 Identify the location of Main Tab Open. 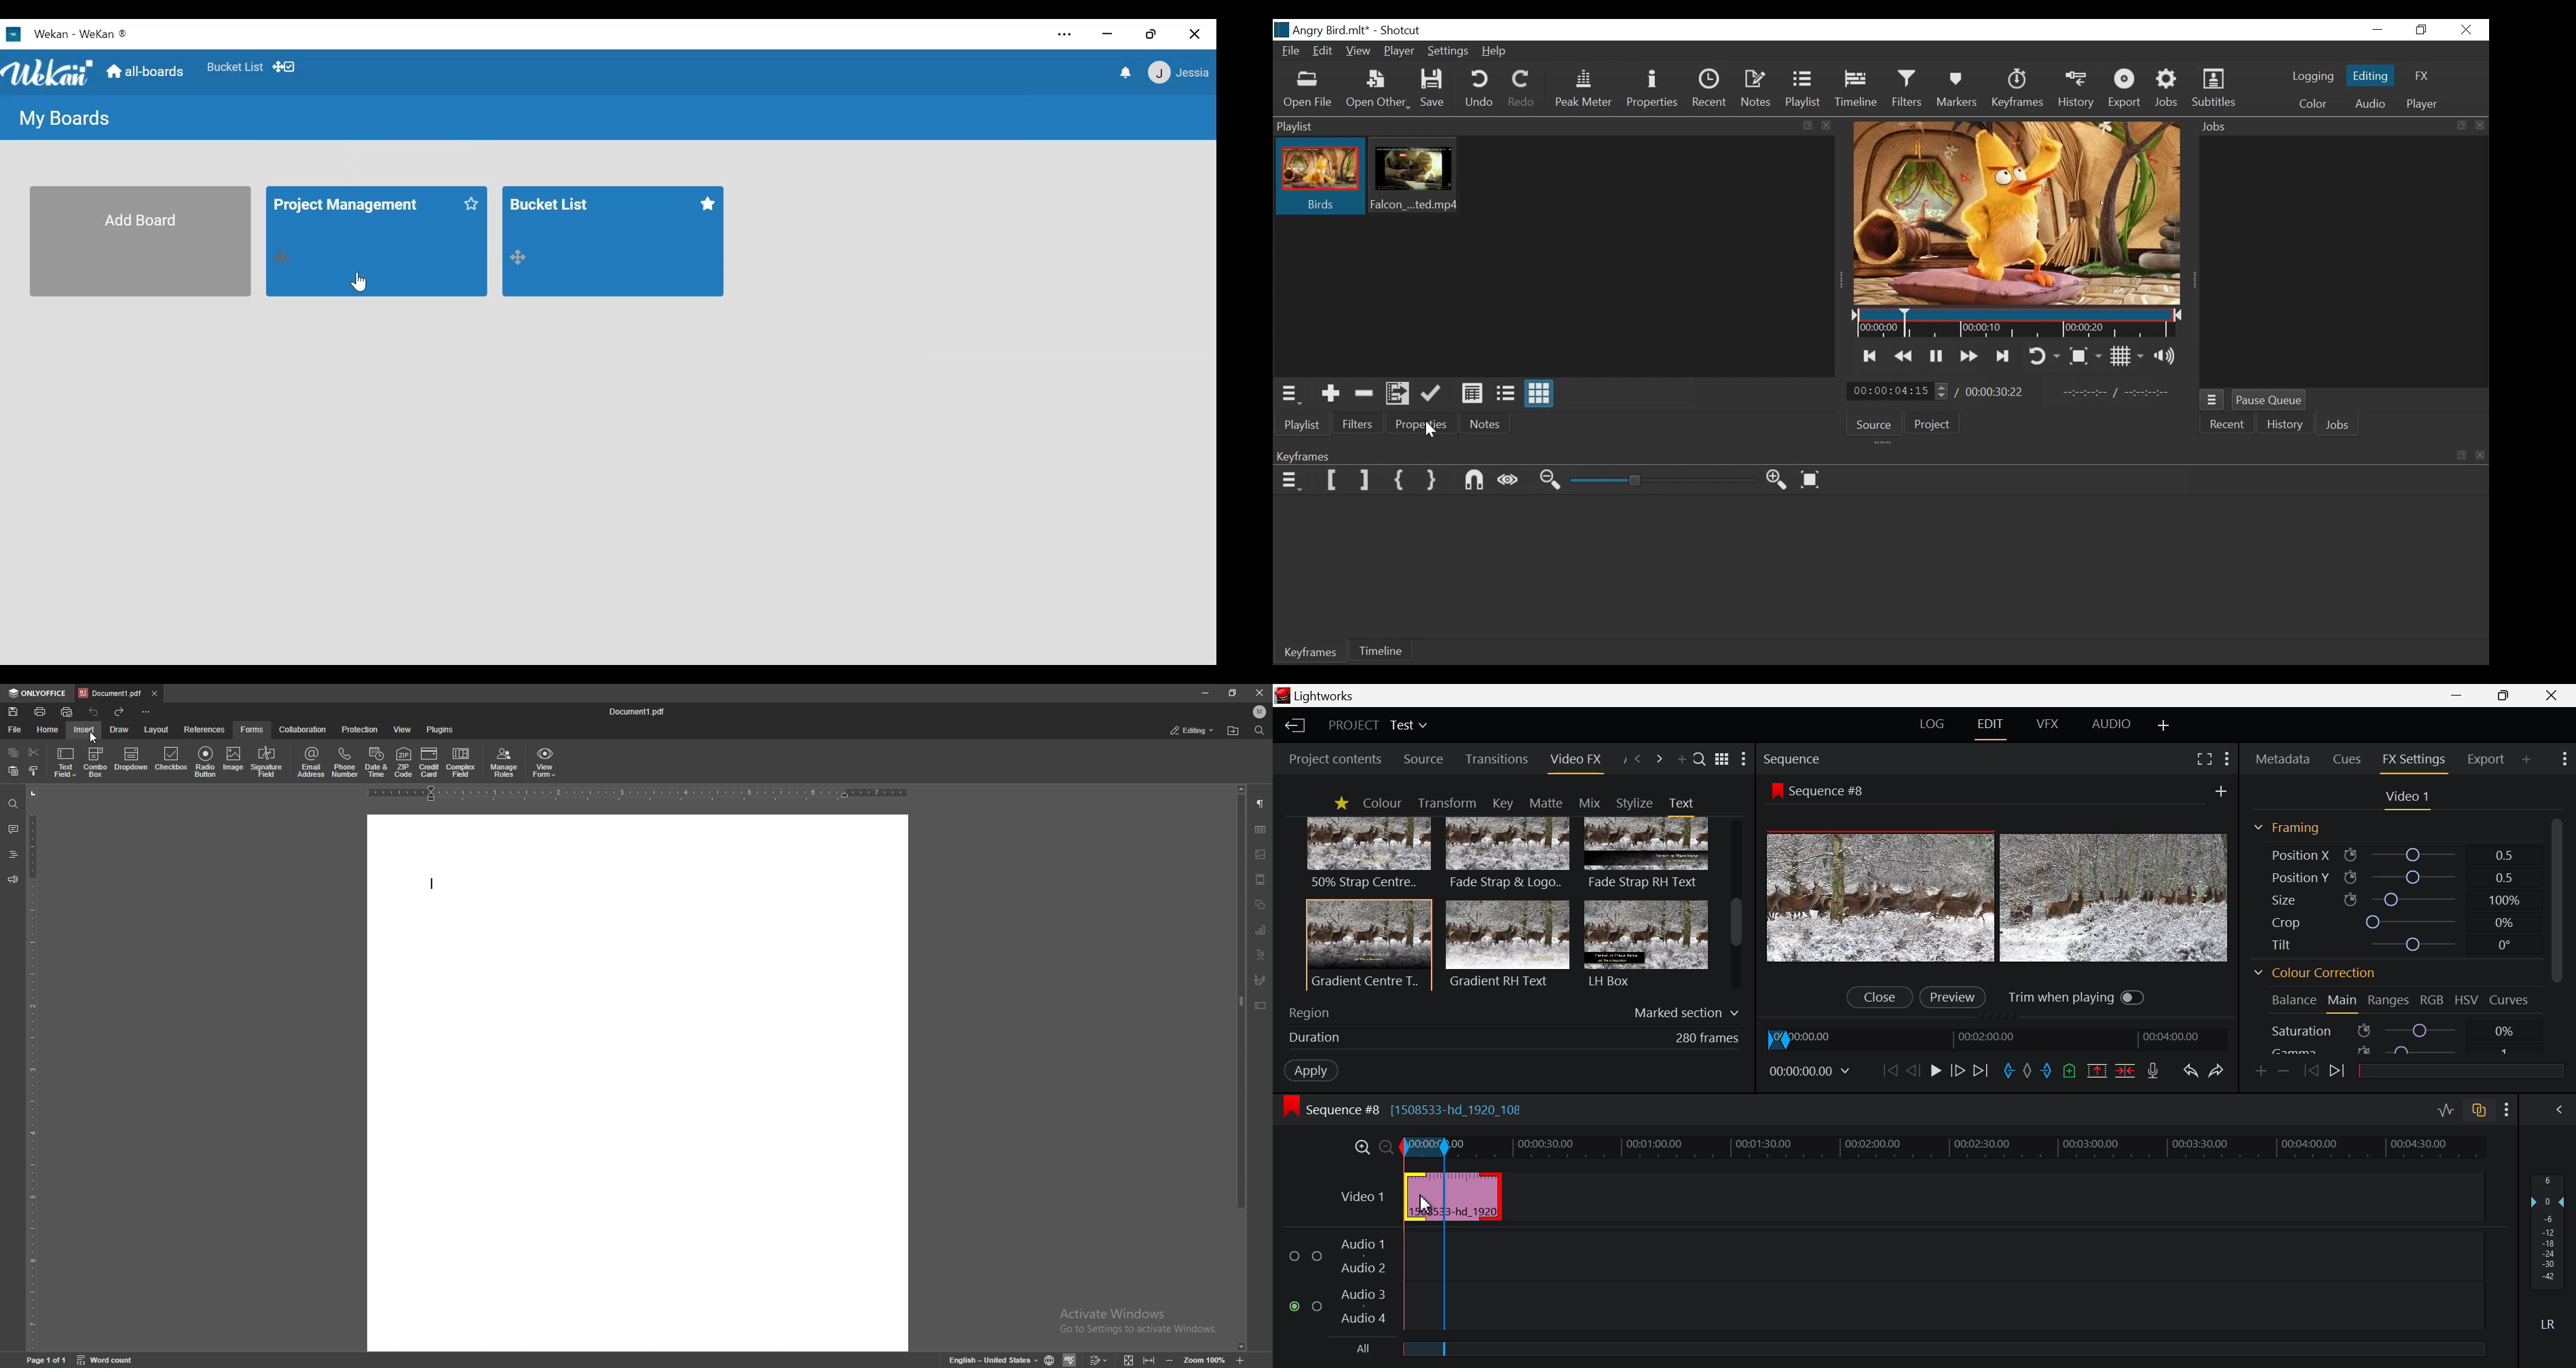
(2343, 1002).